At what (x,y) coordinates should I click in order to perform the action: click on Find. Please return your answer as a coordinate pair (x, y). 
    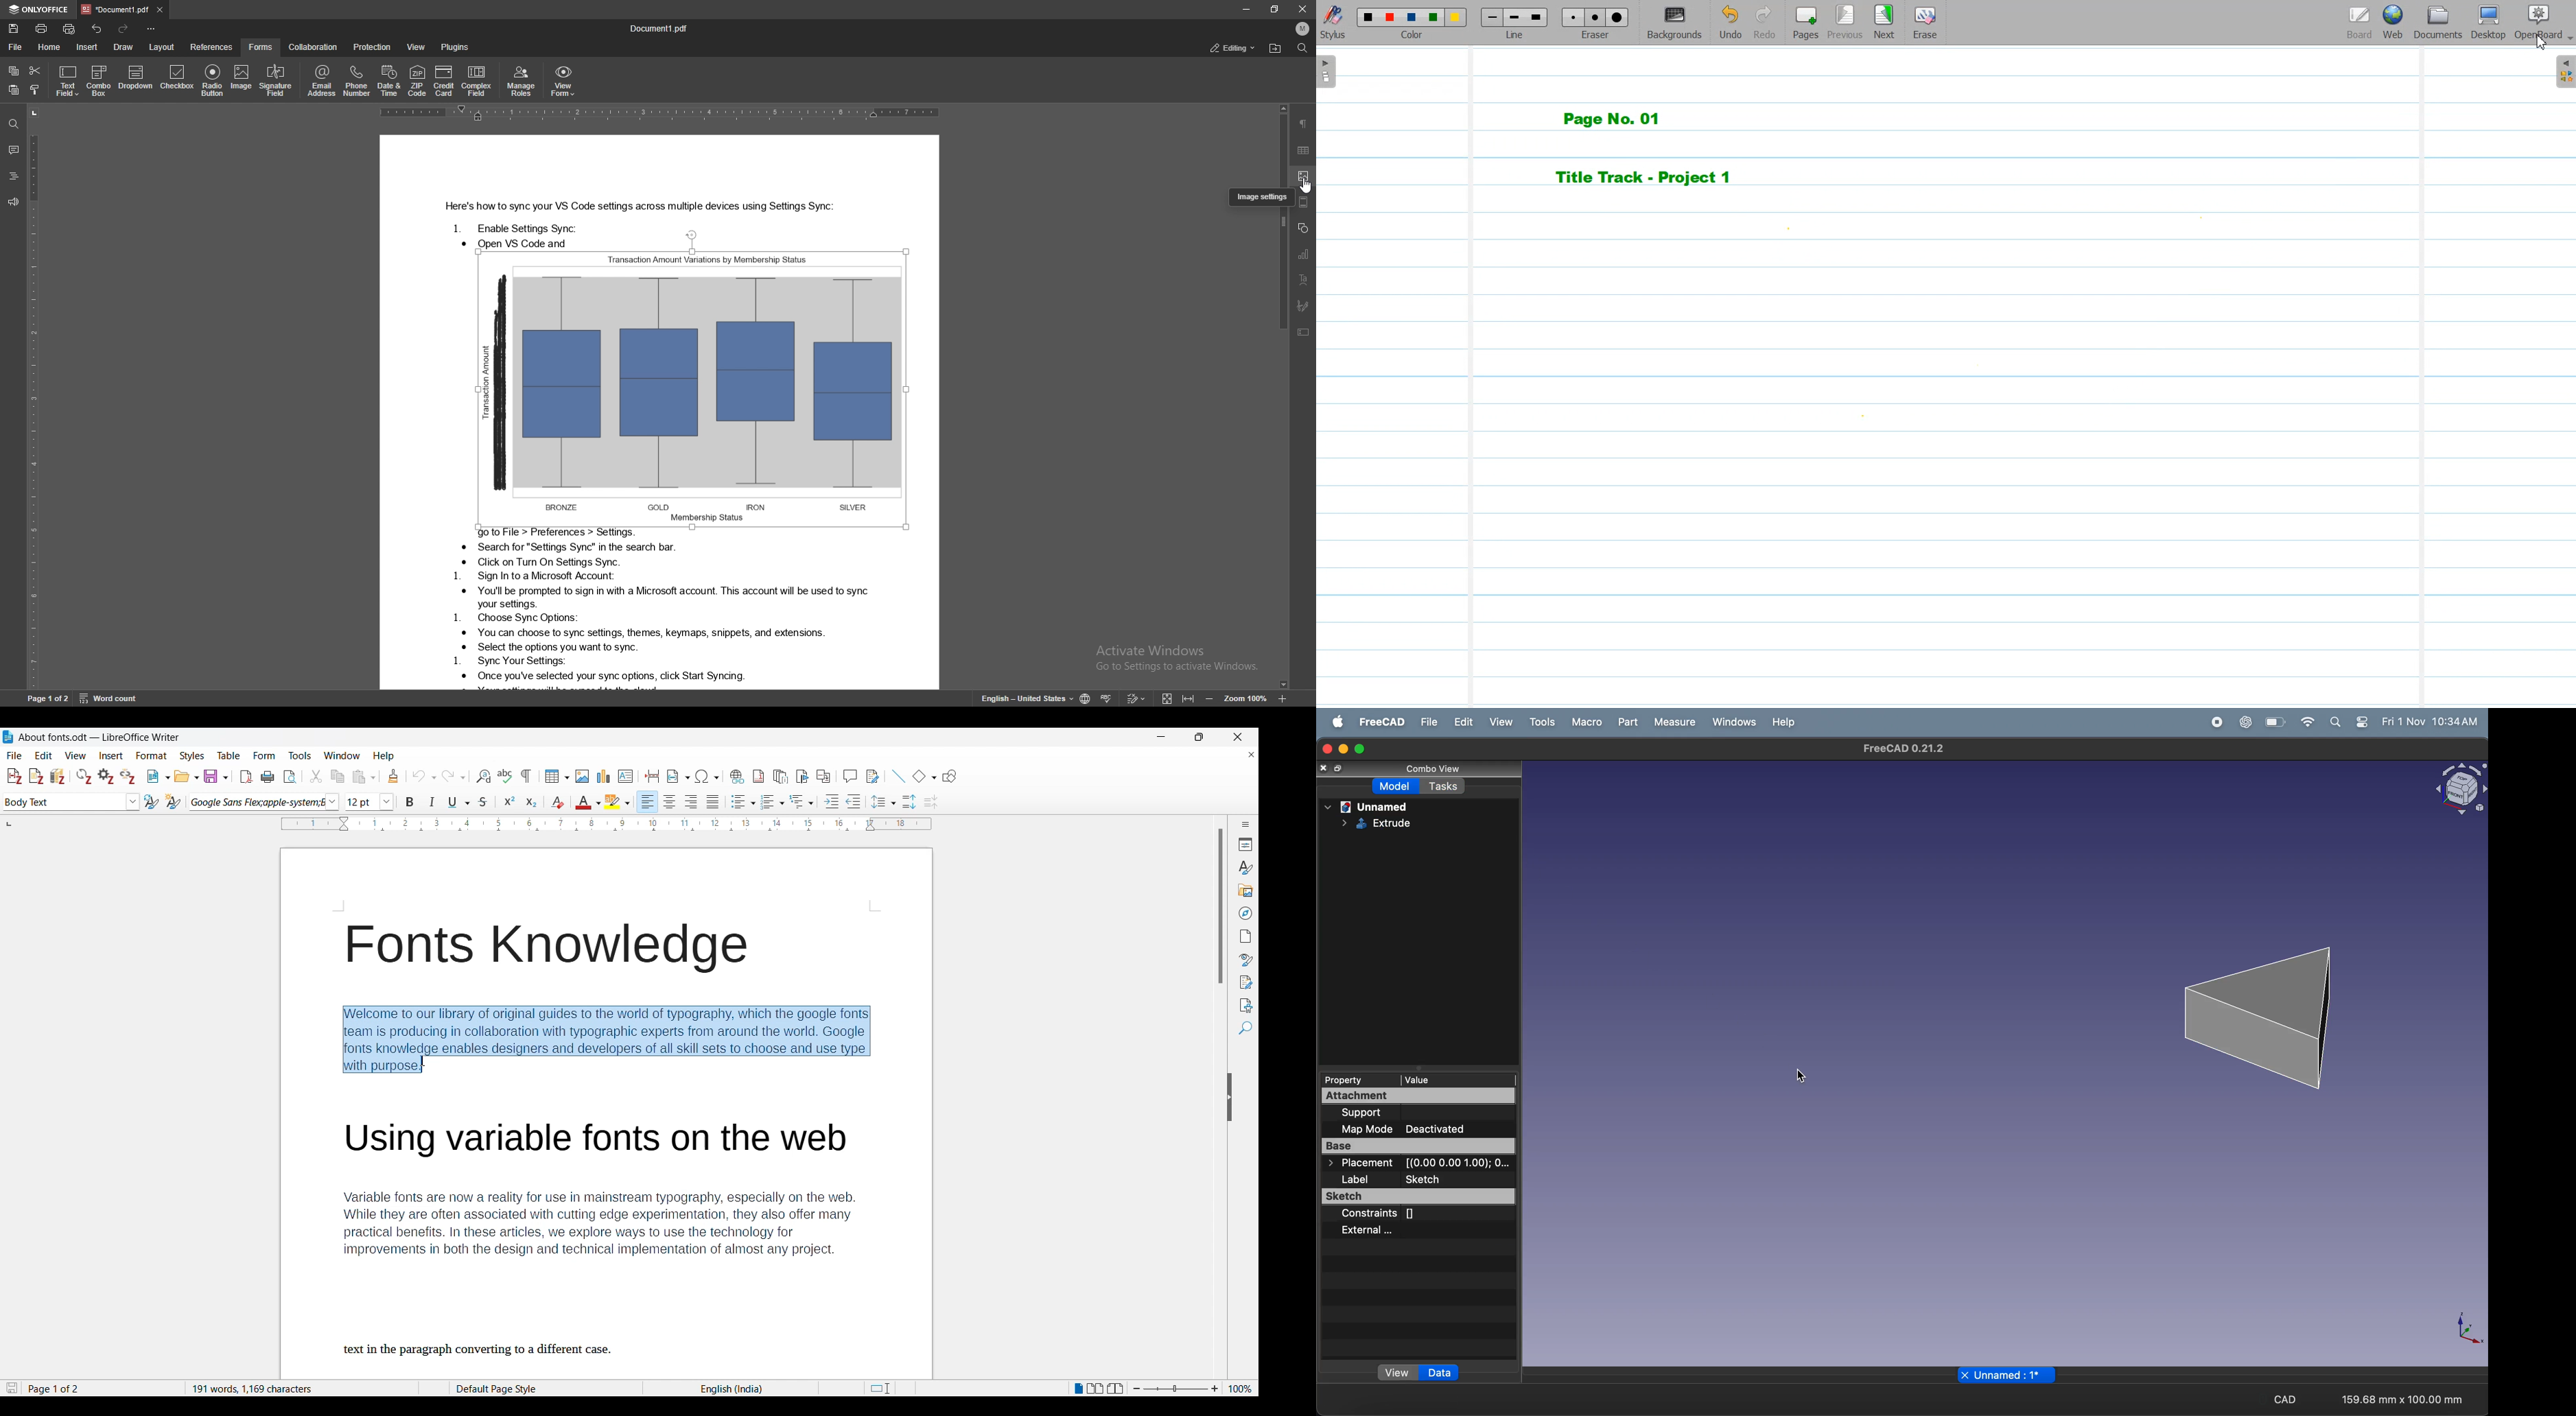
    Looking at the image, I should click on (1246, 1028).